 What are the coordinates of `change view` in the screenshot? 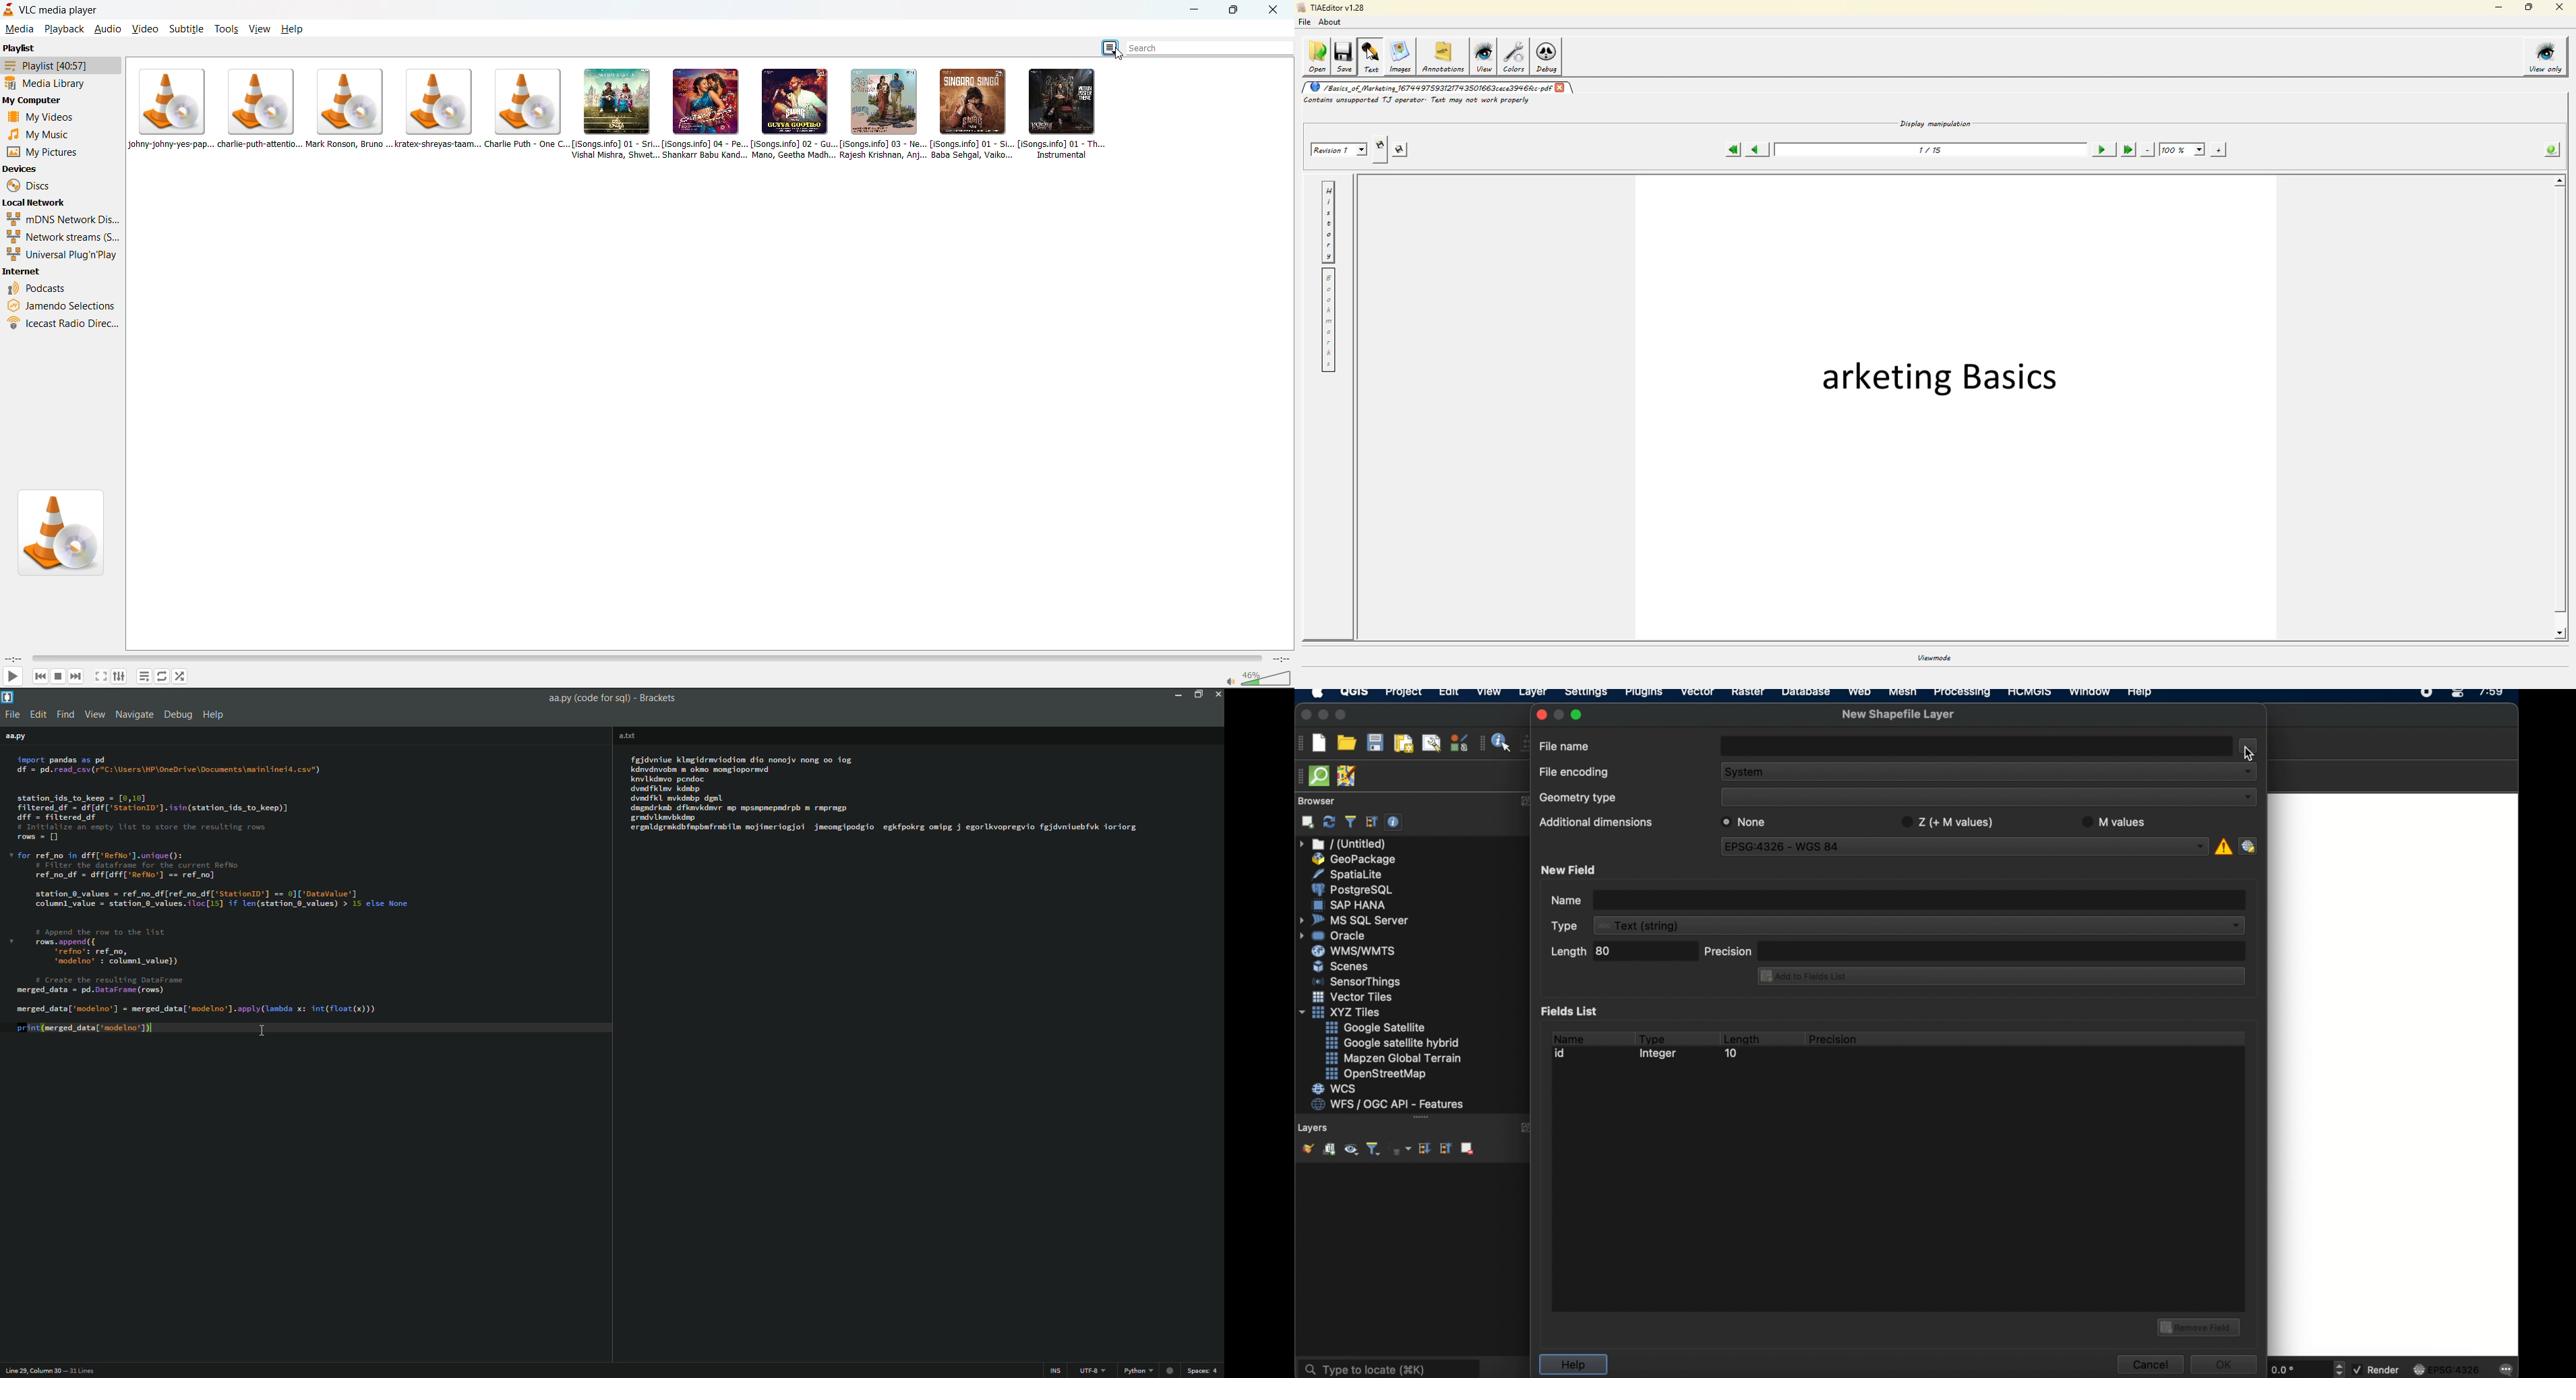 It's located at (1112, 47).